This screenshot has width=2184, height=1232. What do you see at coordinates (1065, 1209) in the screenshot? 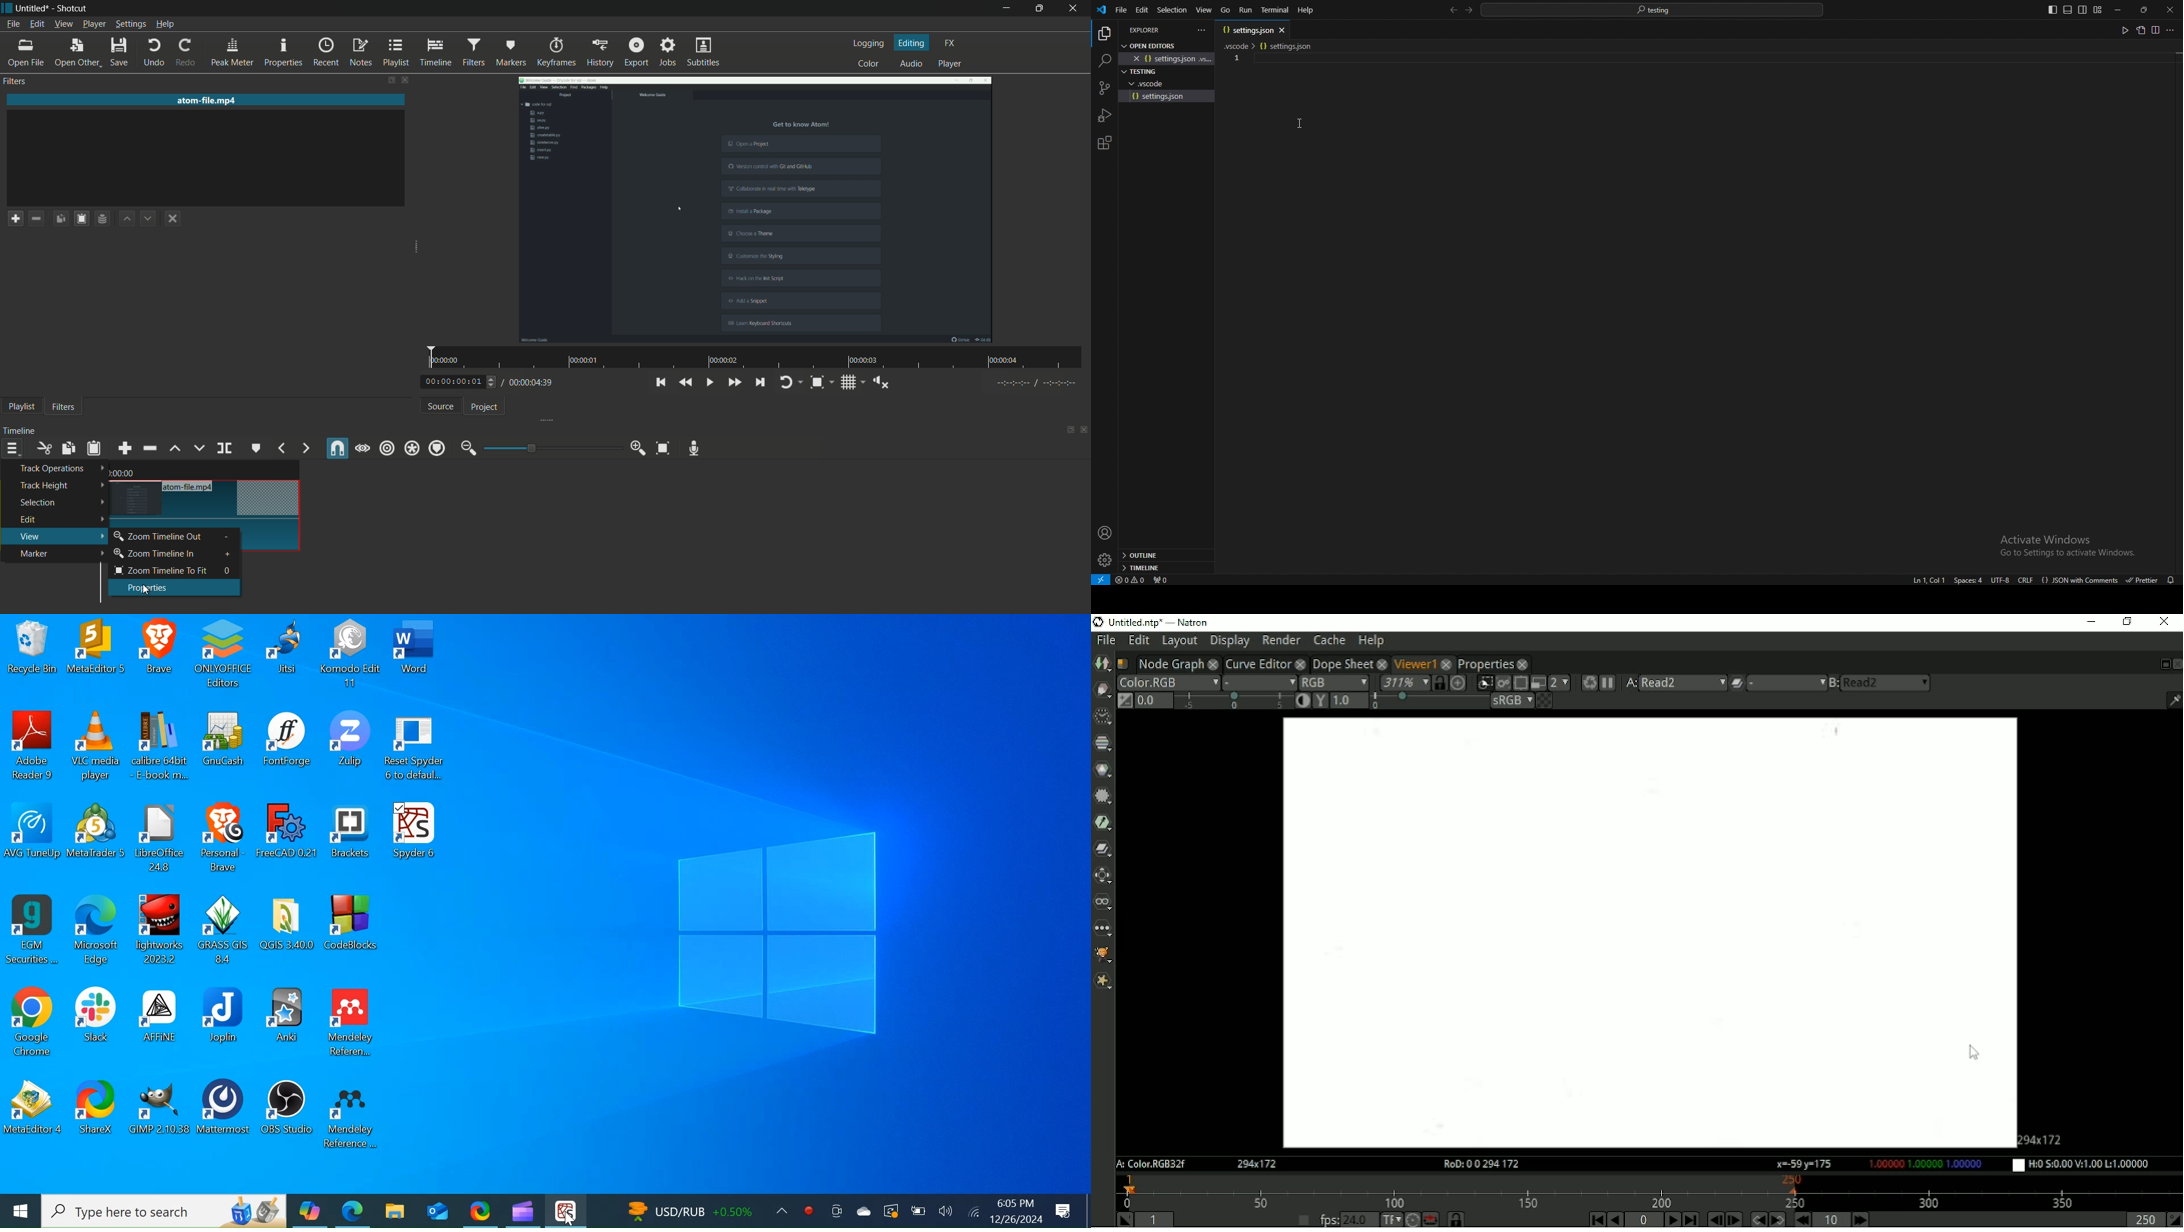
I see `Notifications` at bounding box center [1065, 1209].